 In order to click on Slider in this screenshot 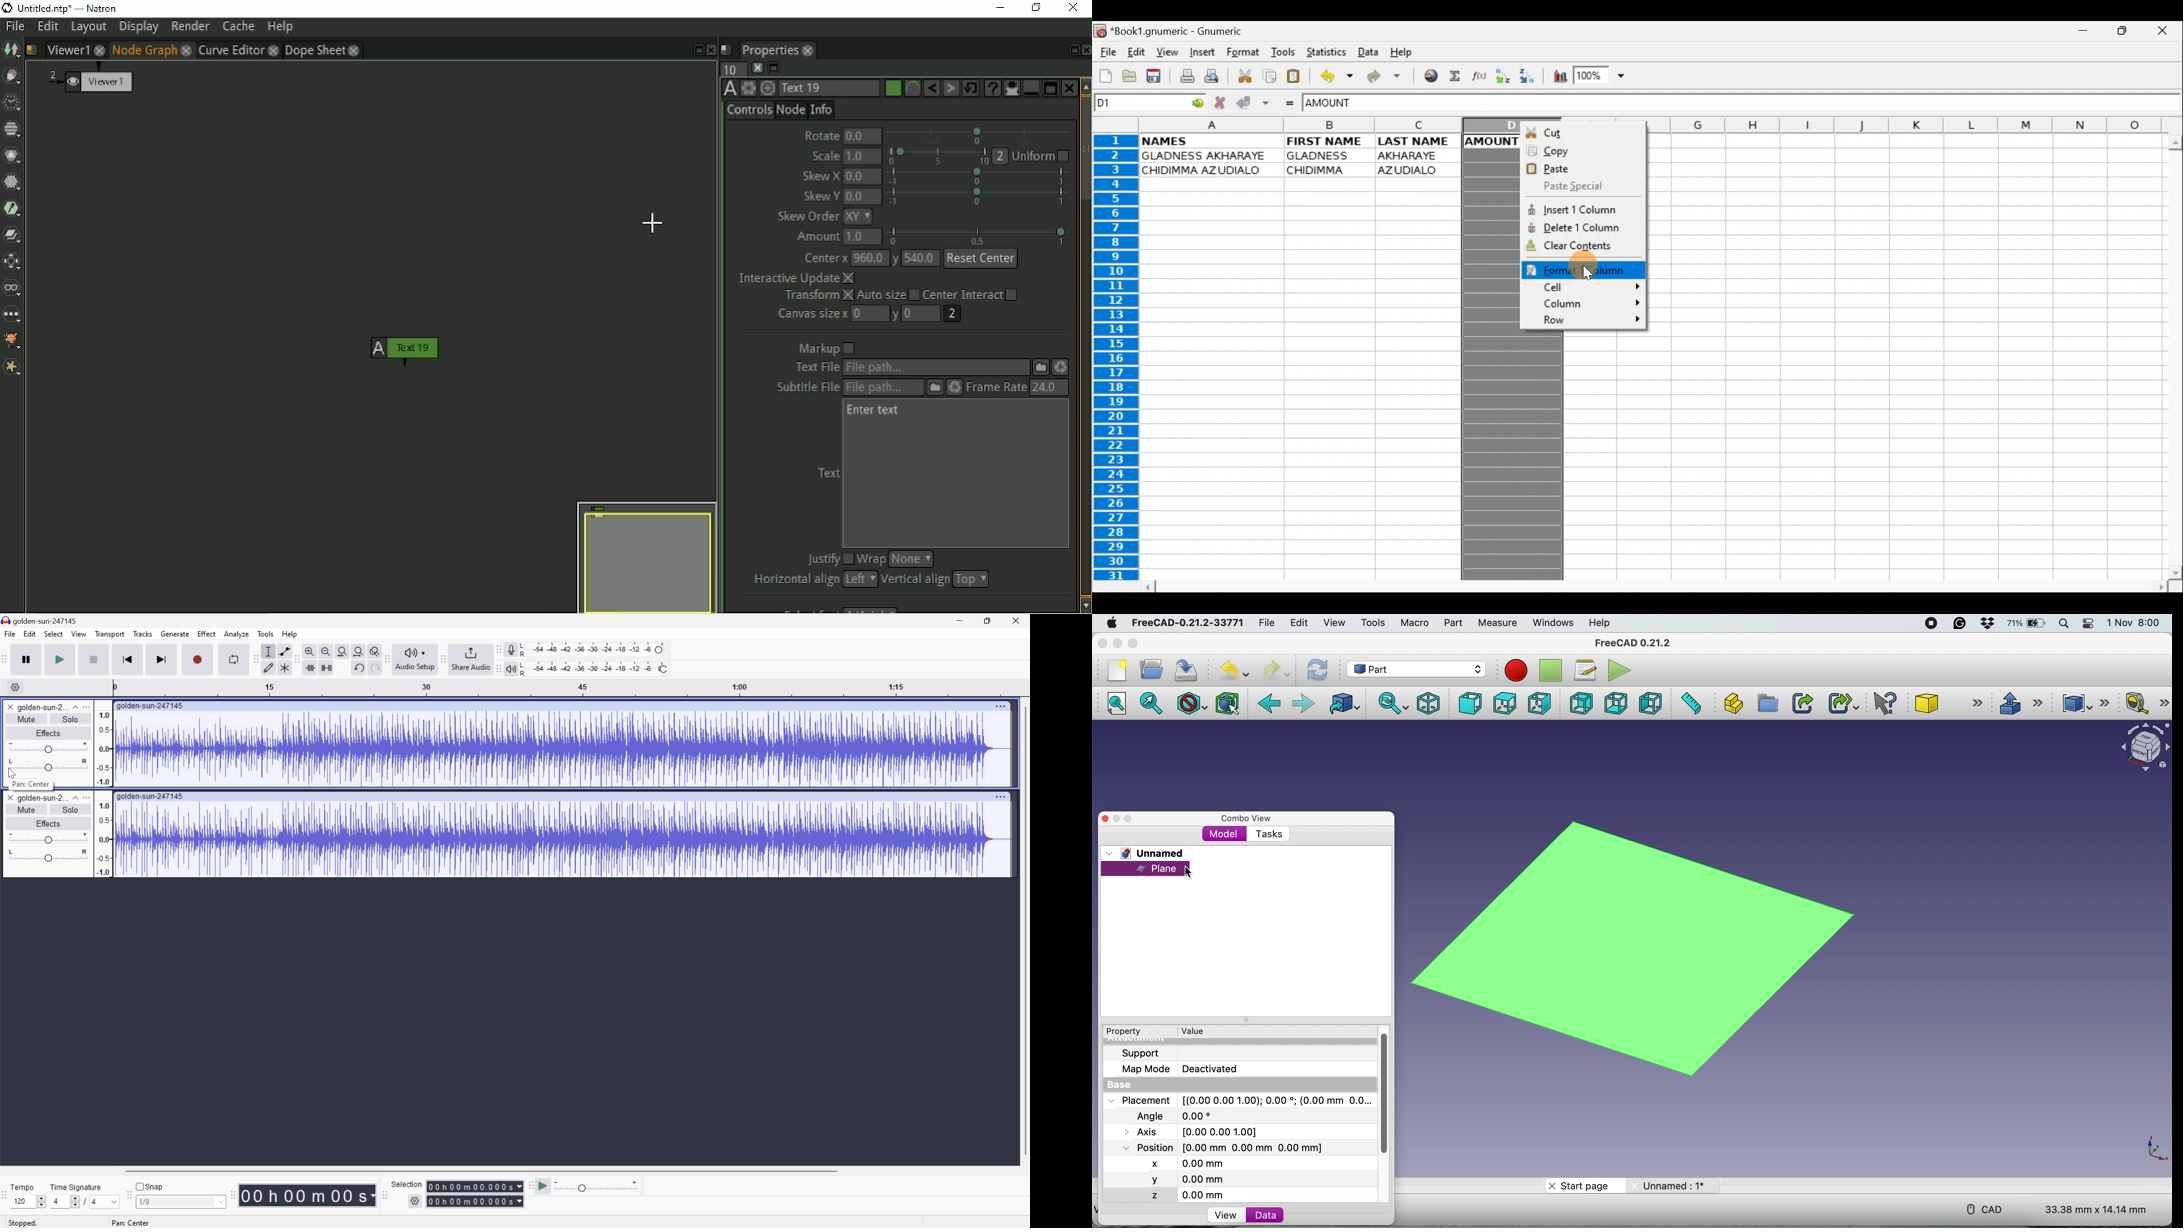, I will do `click(46, 748)`.